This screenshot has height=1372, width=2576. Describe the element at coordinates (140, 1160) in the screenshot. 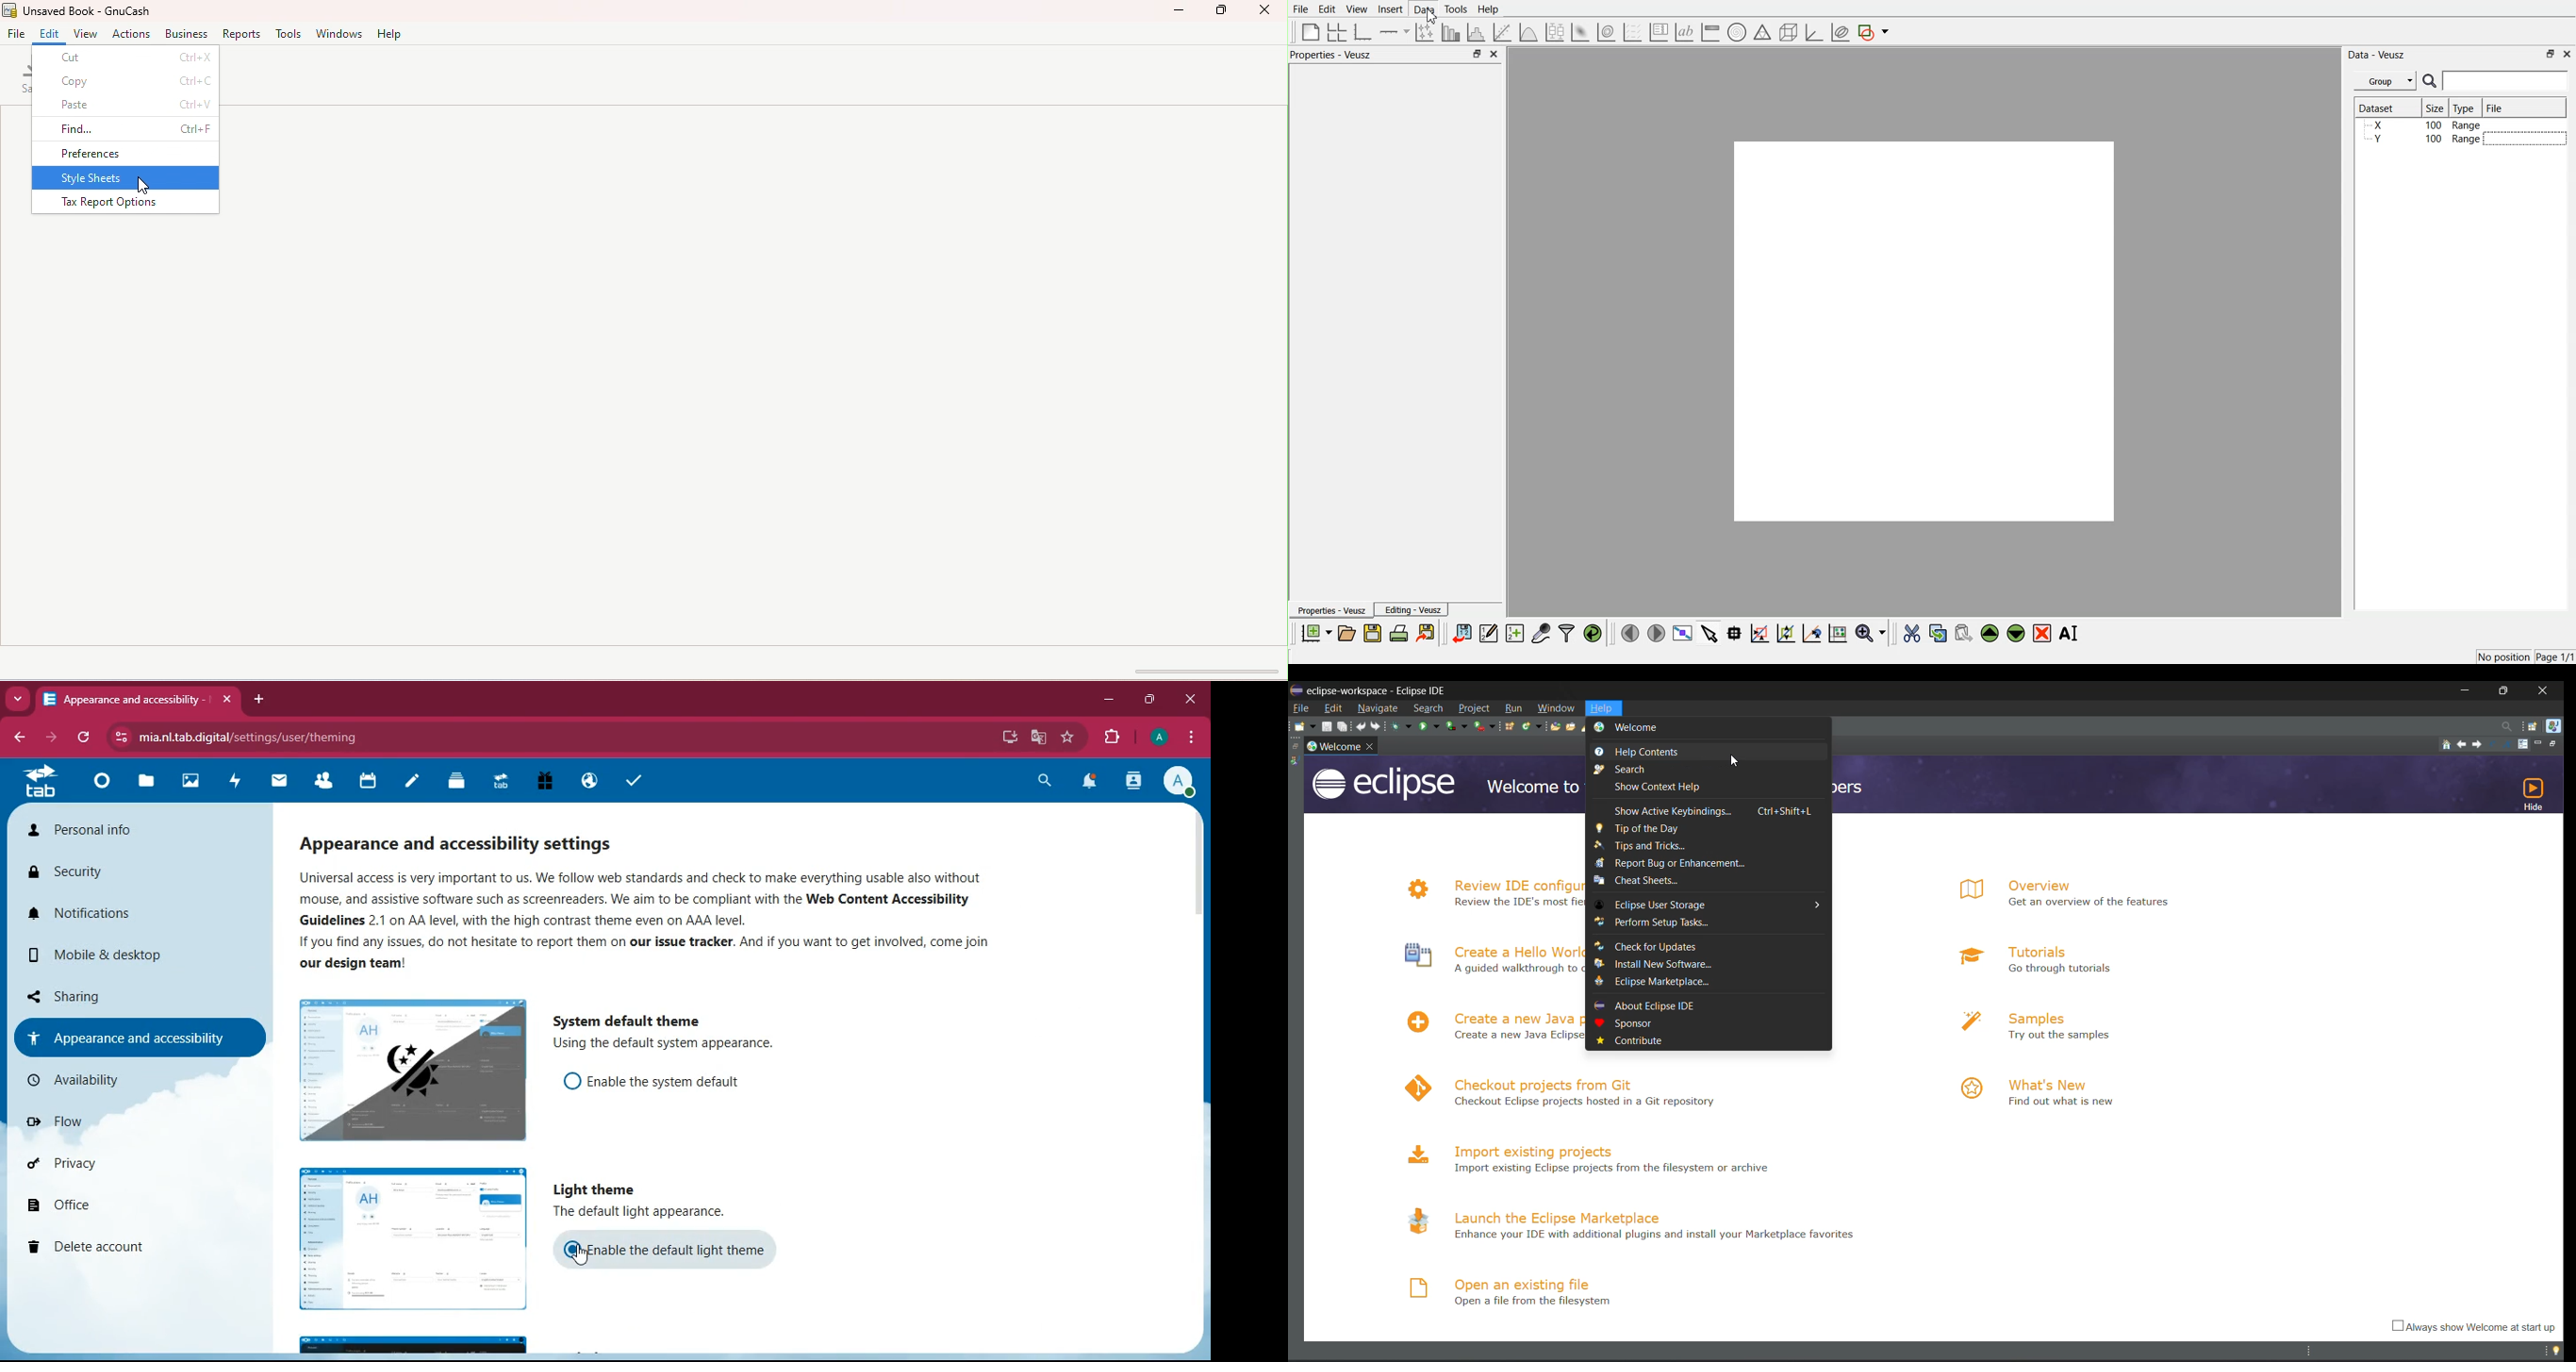

I see `privacy` at that location.